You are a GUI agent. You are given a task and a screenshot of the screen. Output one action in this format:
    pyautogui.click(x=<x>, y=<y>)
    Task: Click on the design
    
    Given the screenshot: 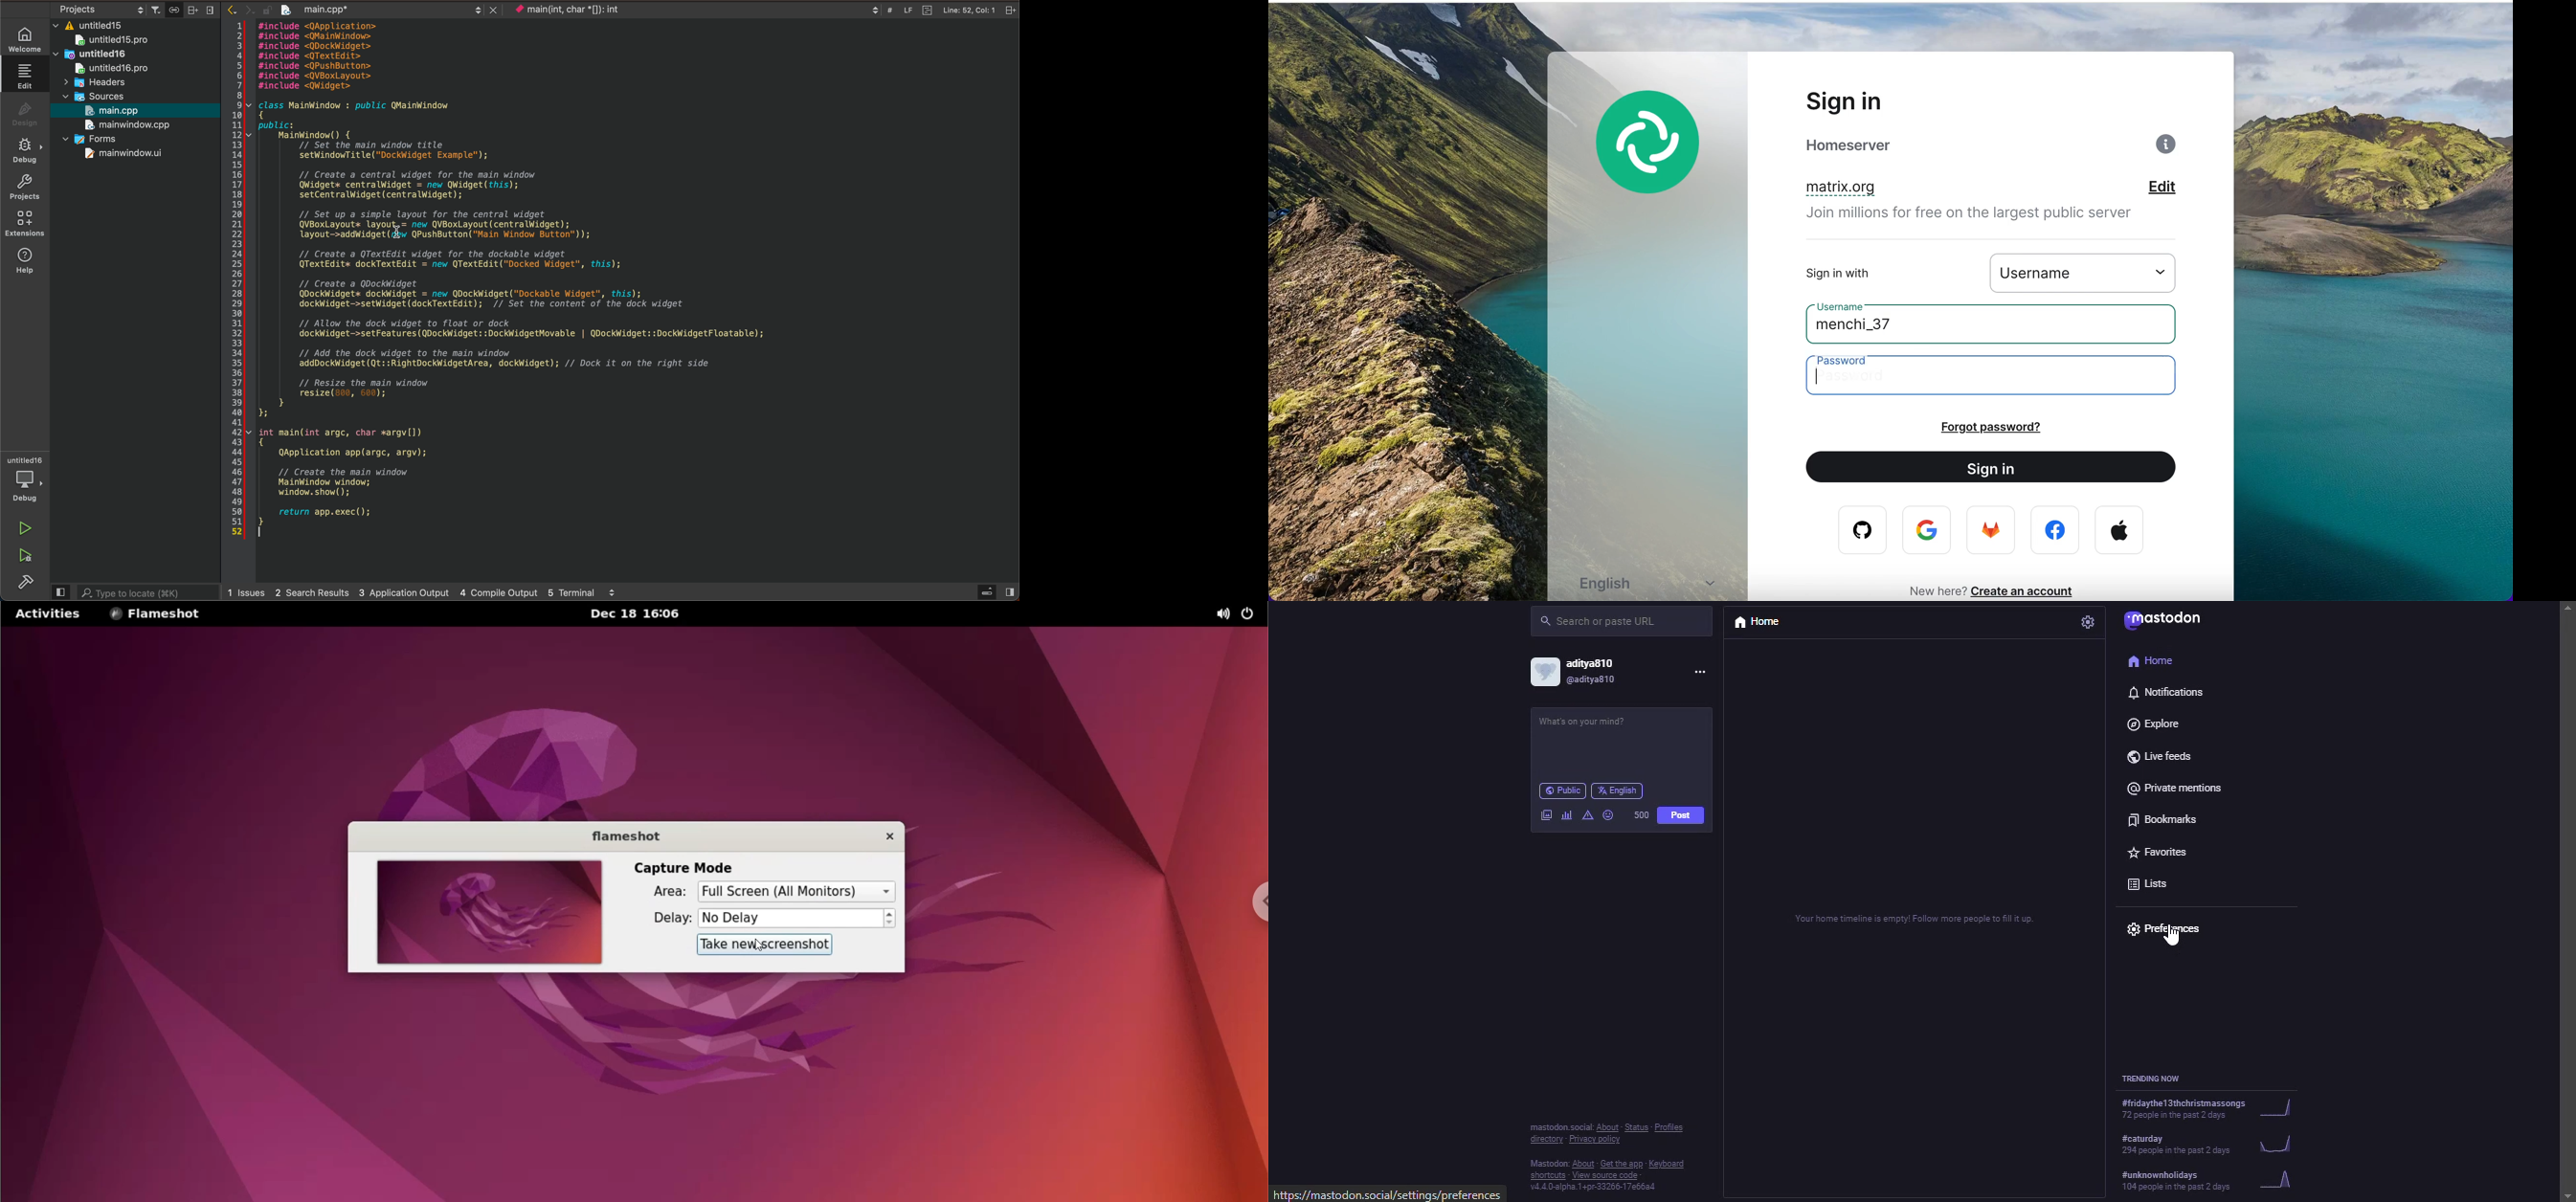 What is the action you would take?
    pyautogui.click(x=24, y=111)
    